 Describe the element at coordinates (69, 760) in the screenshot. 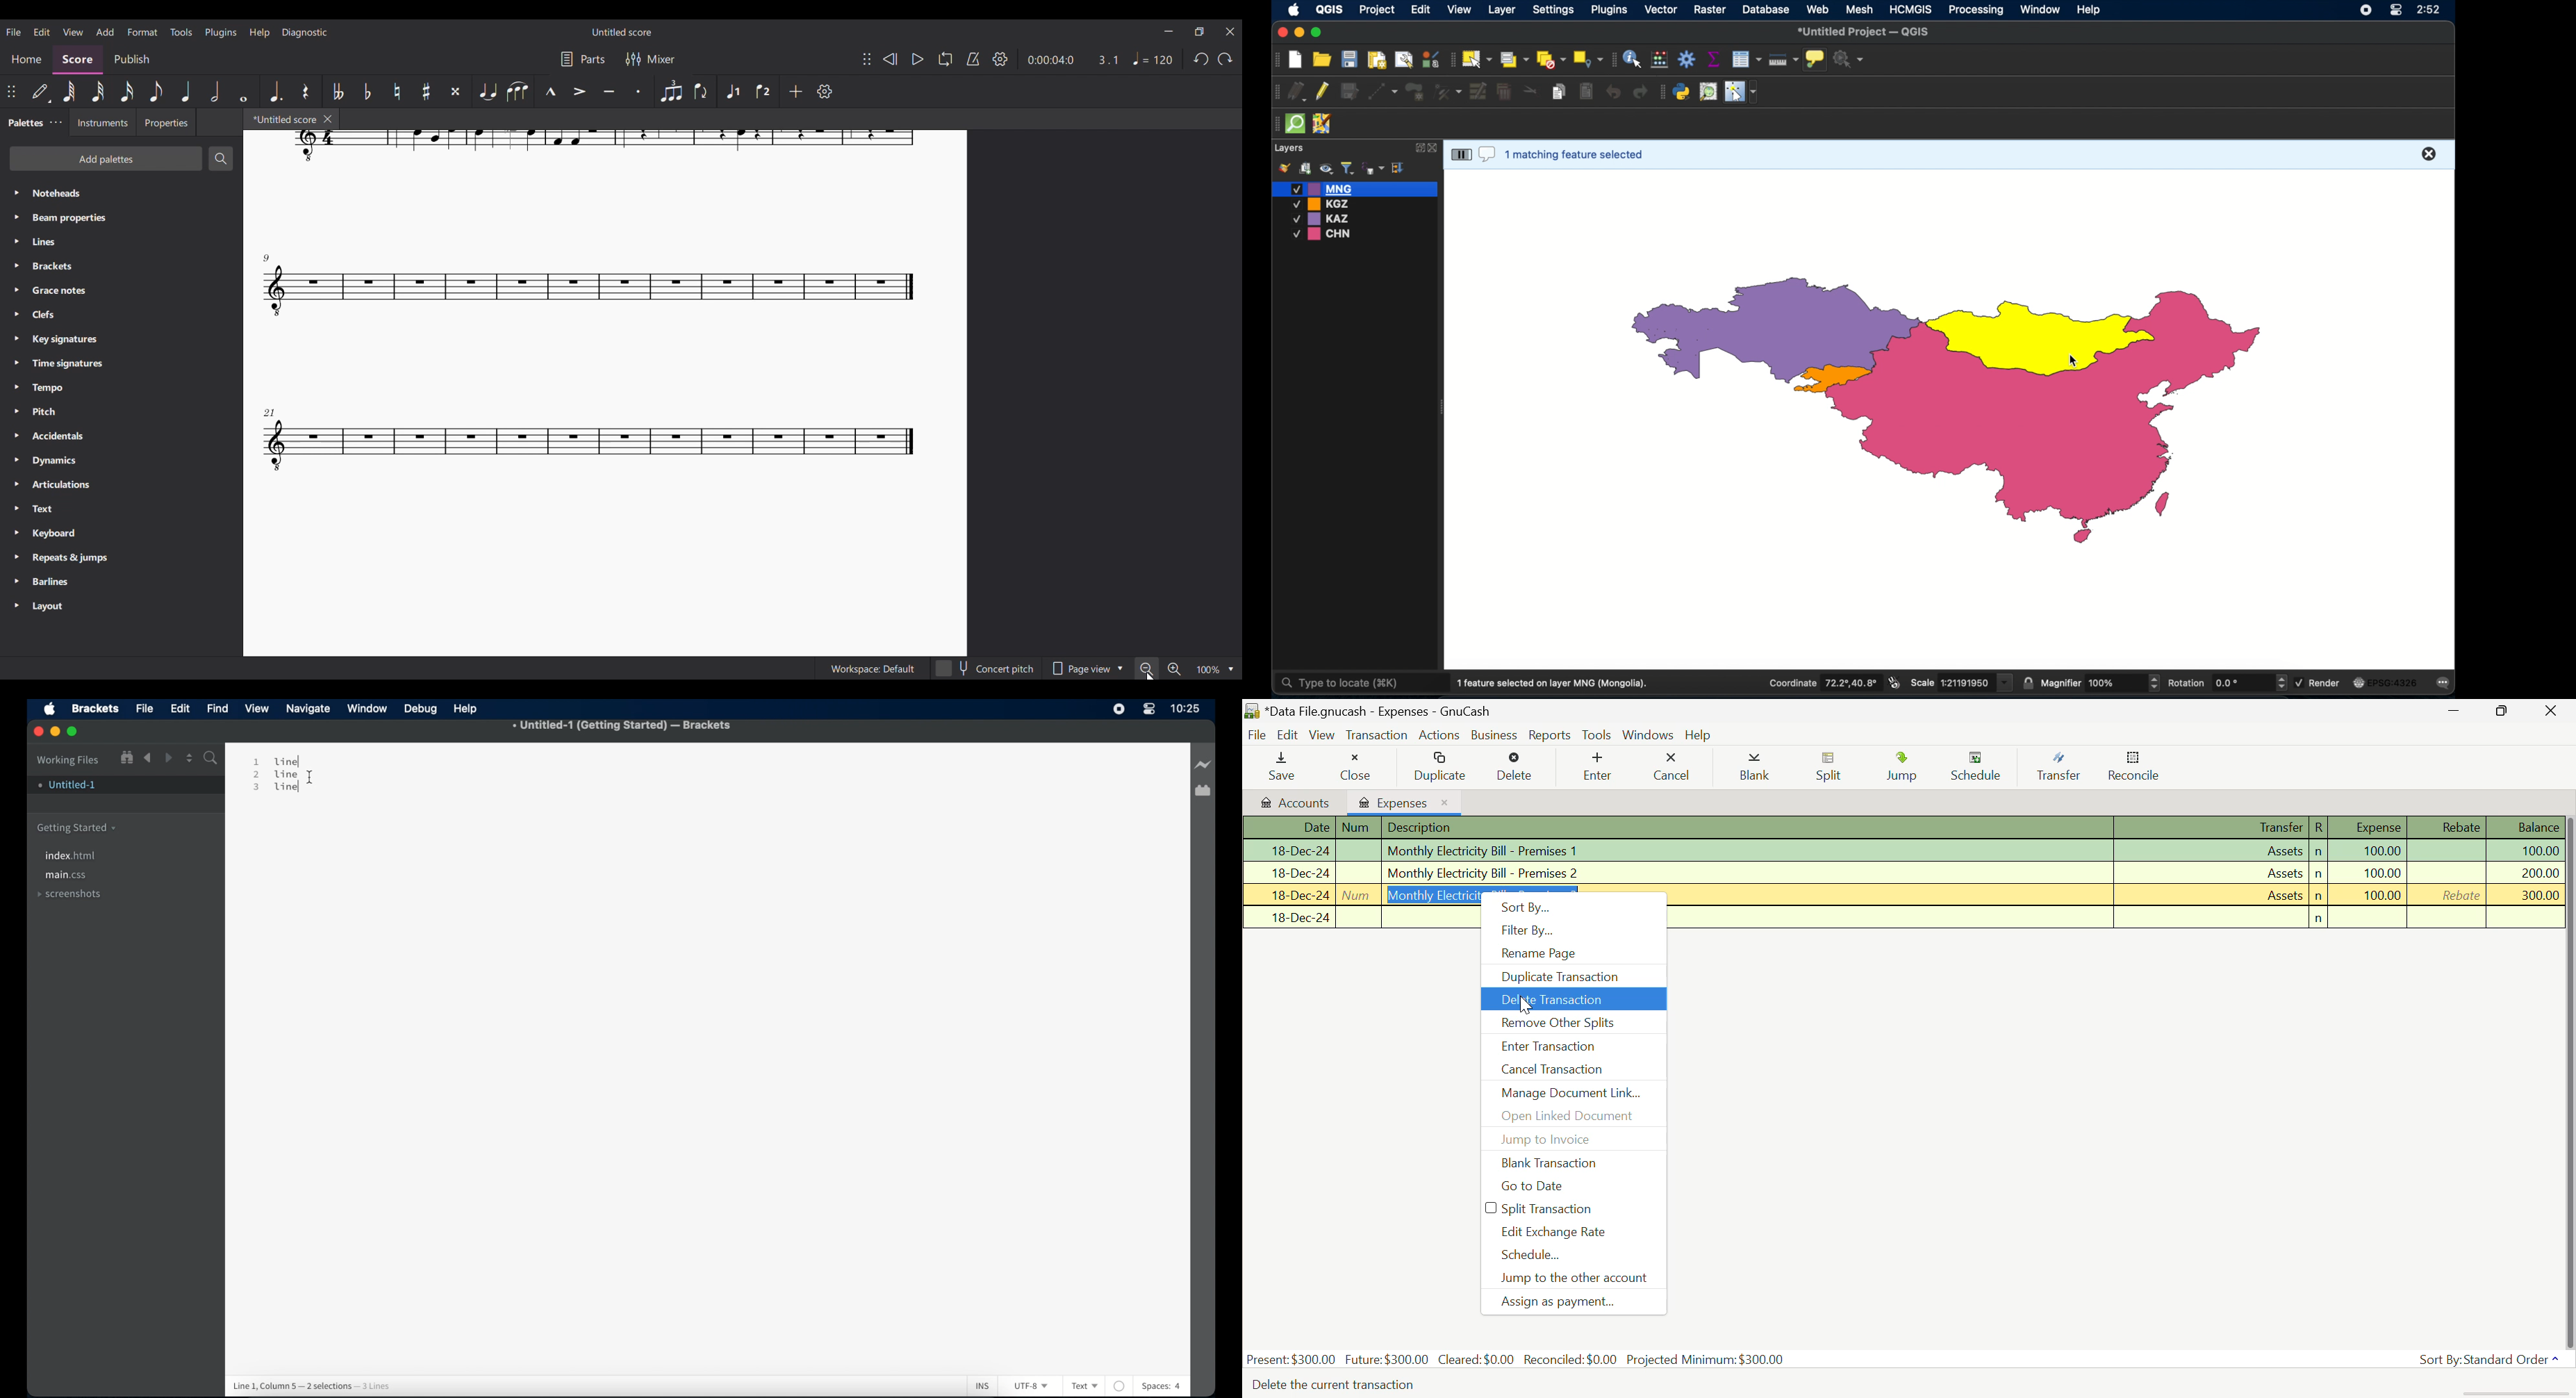

I see `working  files` at that location.